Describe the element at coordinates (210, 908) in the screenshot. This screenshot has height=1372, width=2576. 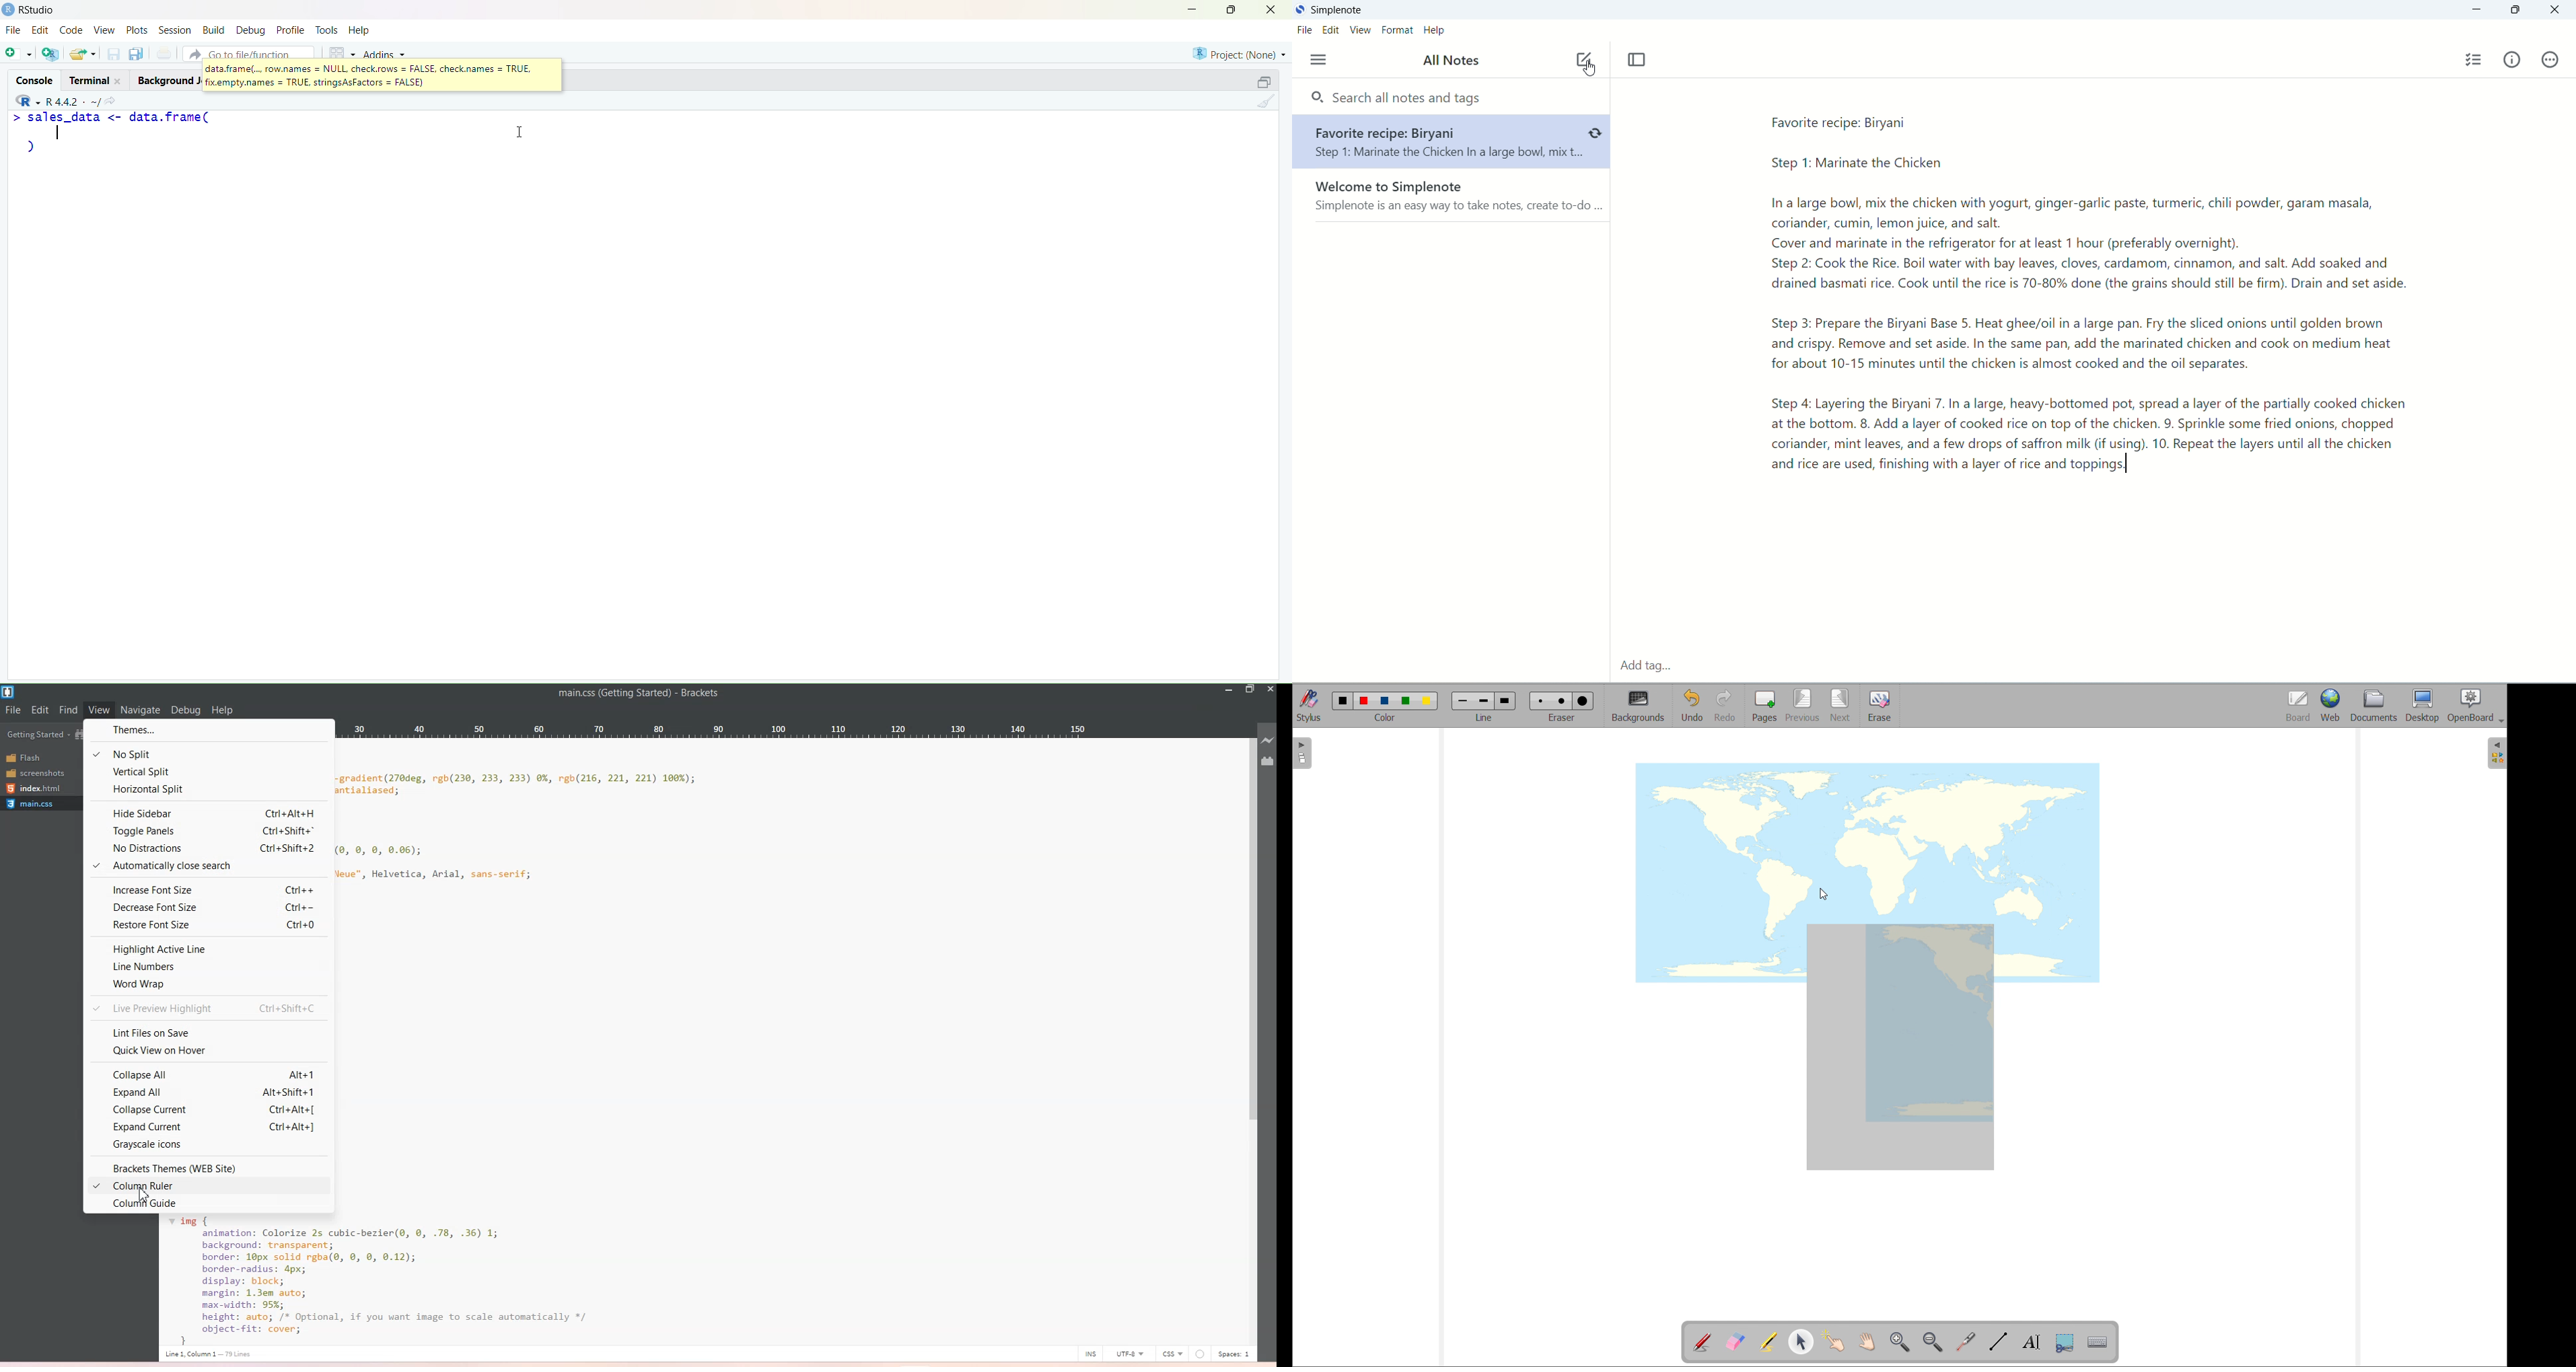
I see `Decrease font size` at that location.